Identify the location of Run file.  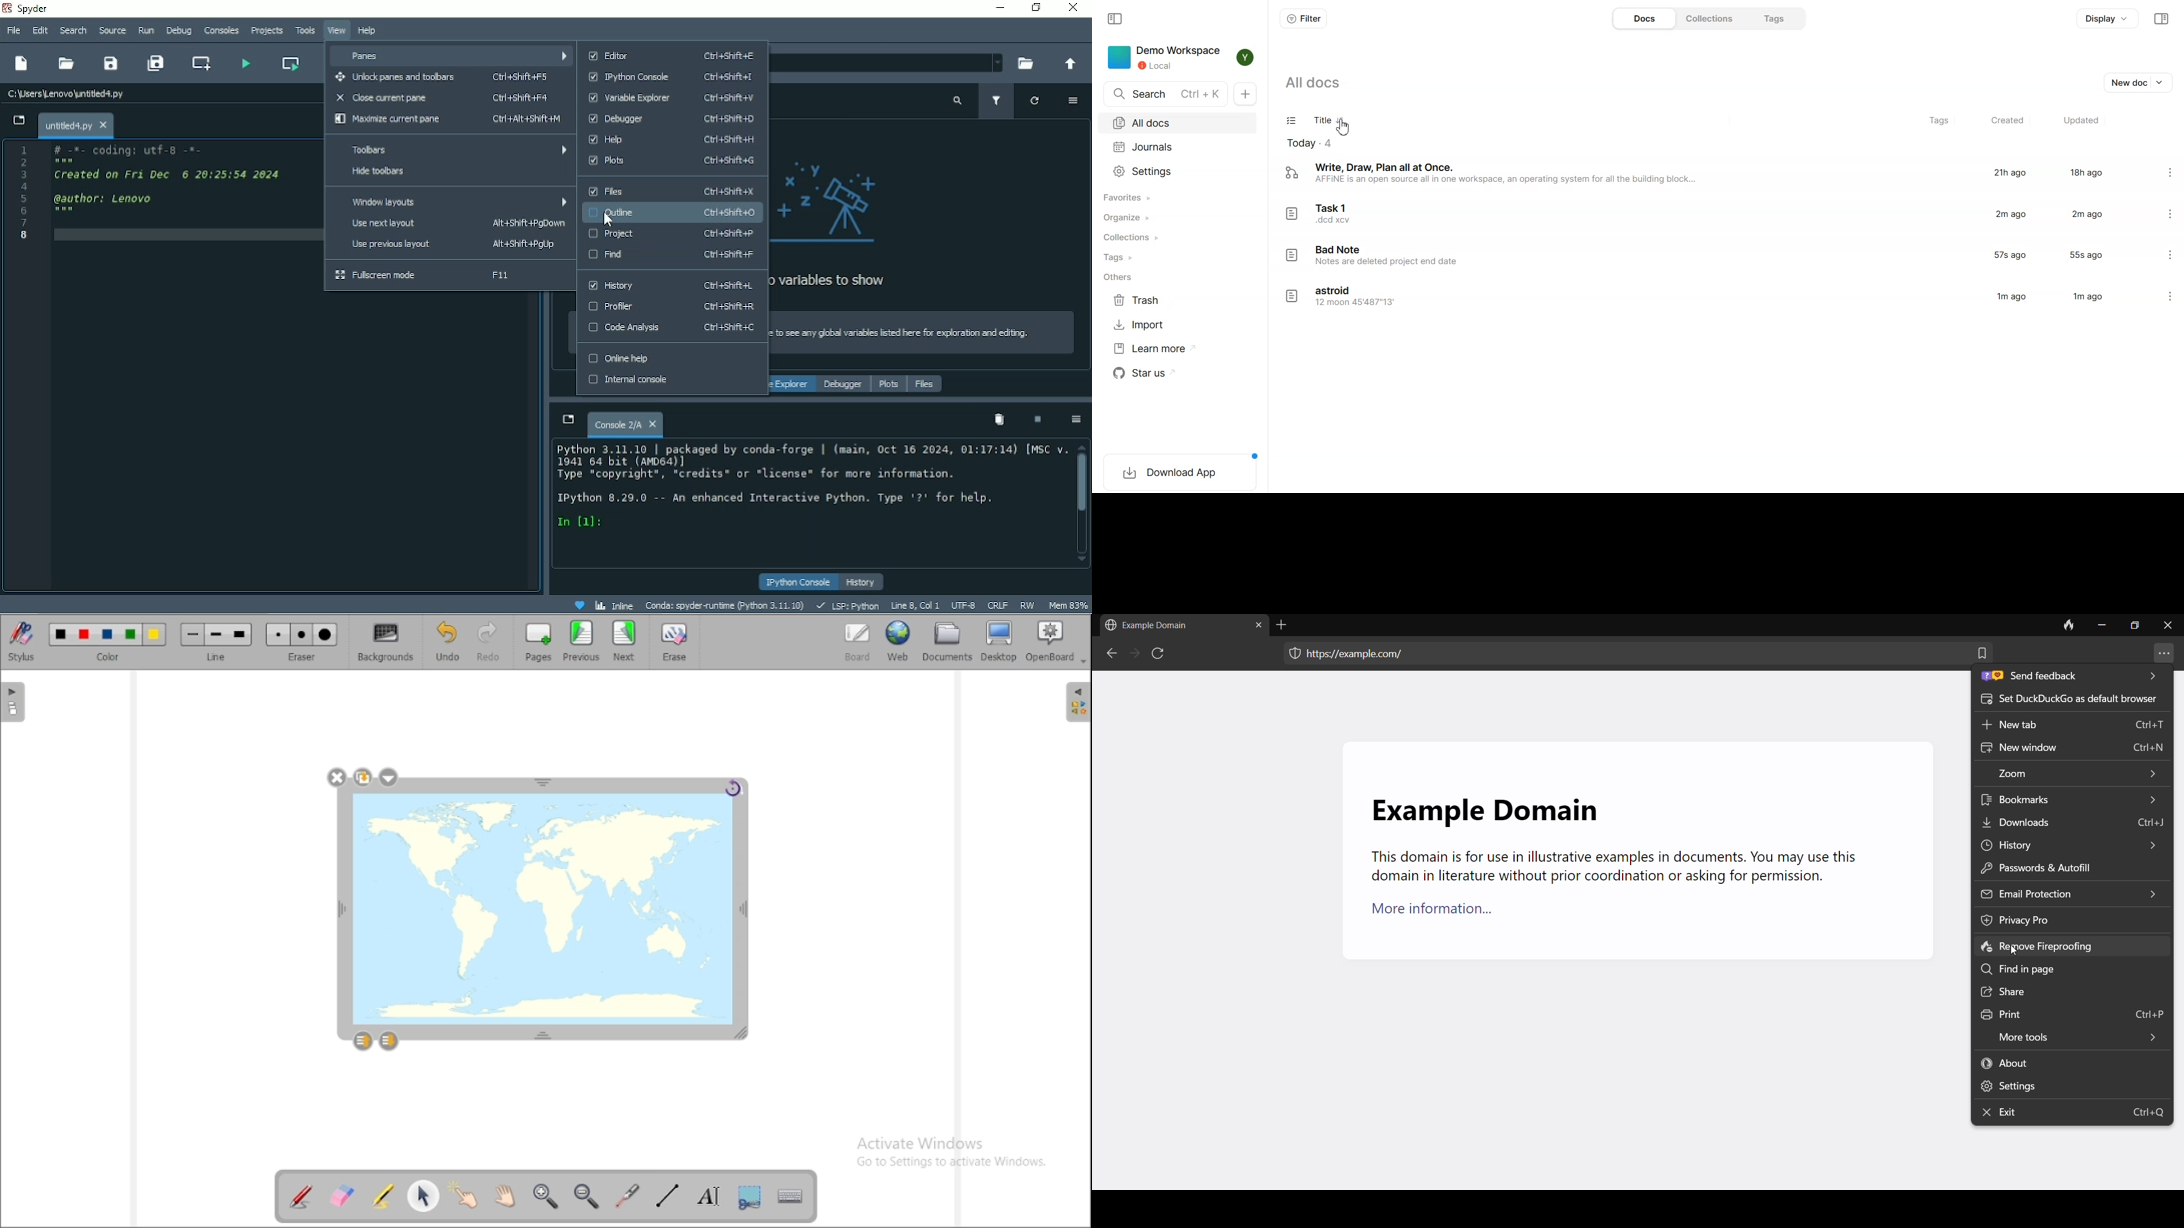
(246, 62).